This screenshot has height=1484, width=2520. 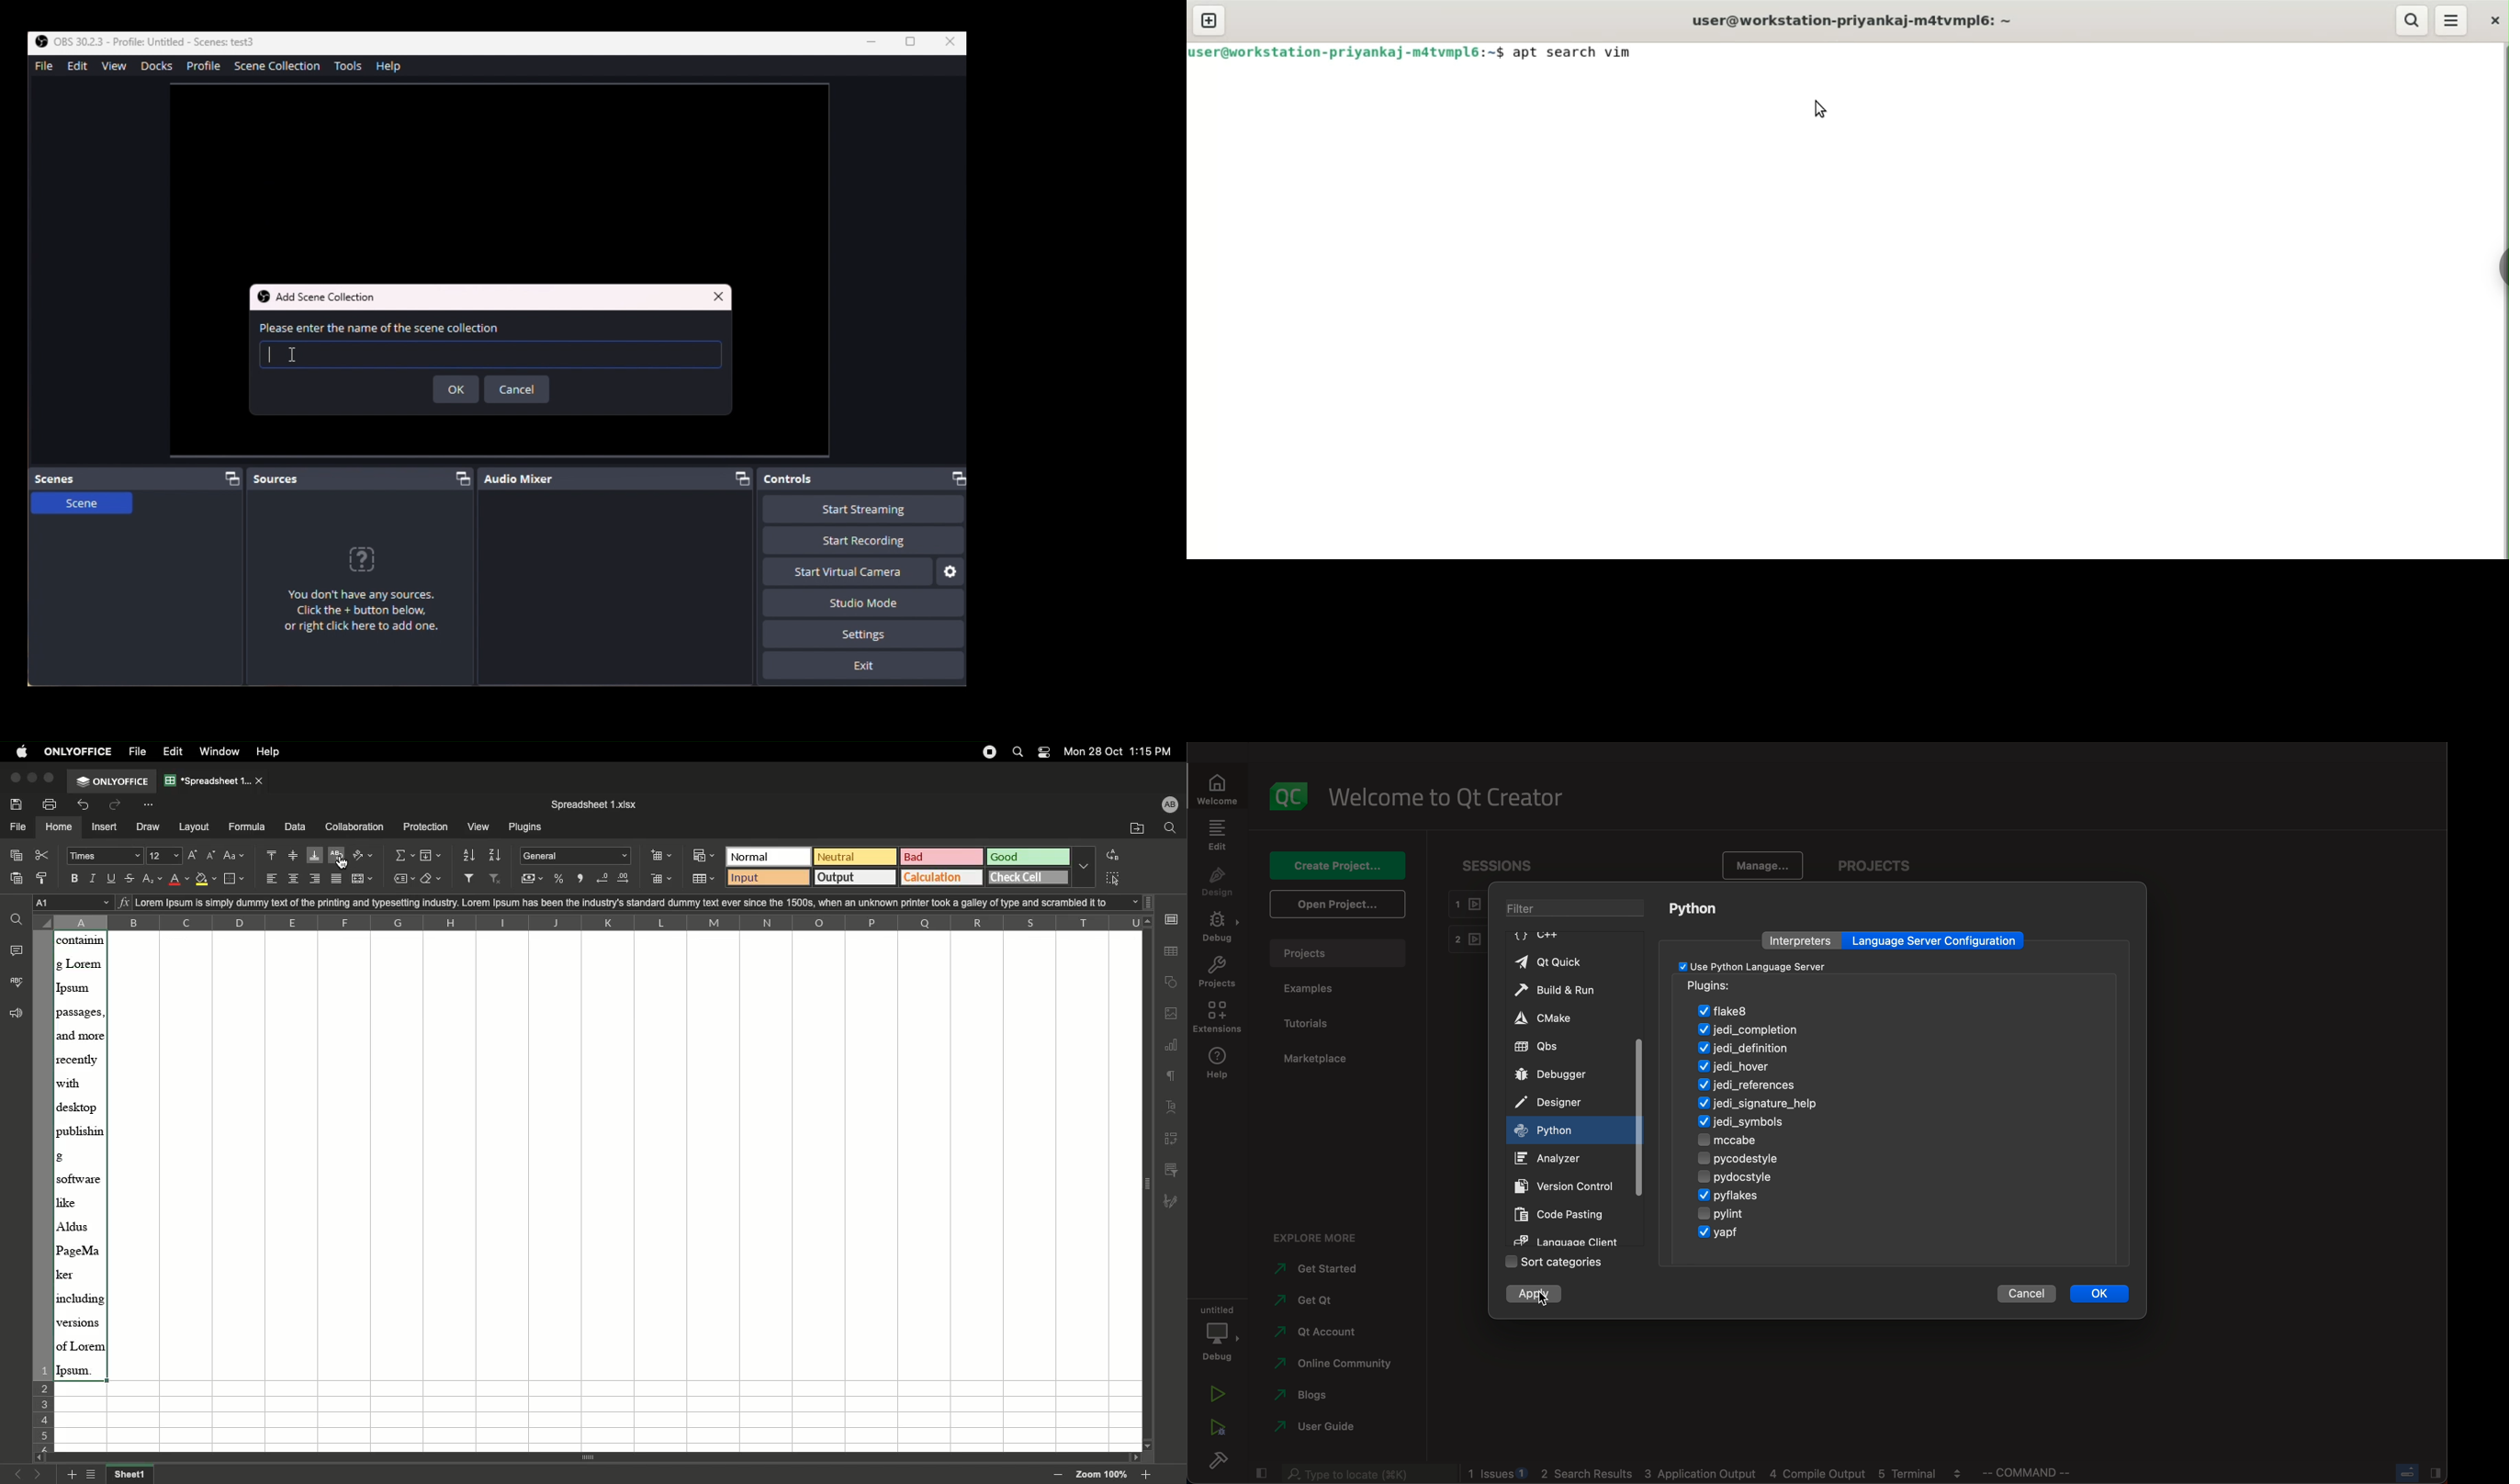 What do you see at coordinates (338, 857) in the screenshot?
I see `Wrap text clicked` at bounding box center [338, 857].